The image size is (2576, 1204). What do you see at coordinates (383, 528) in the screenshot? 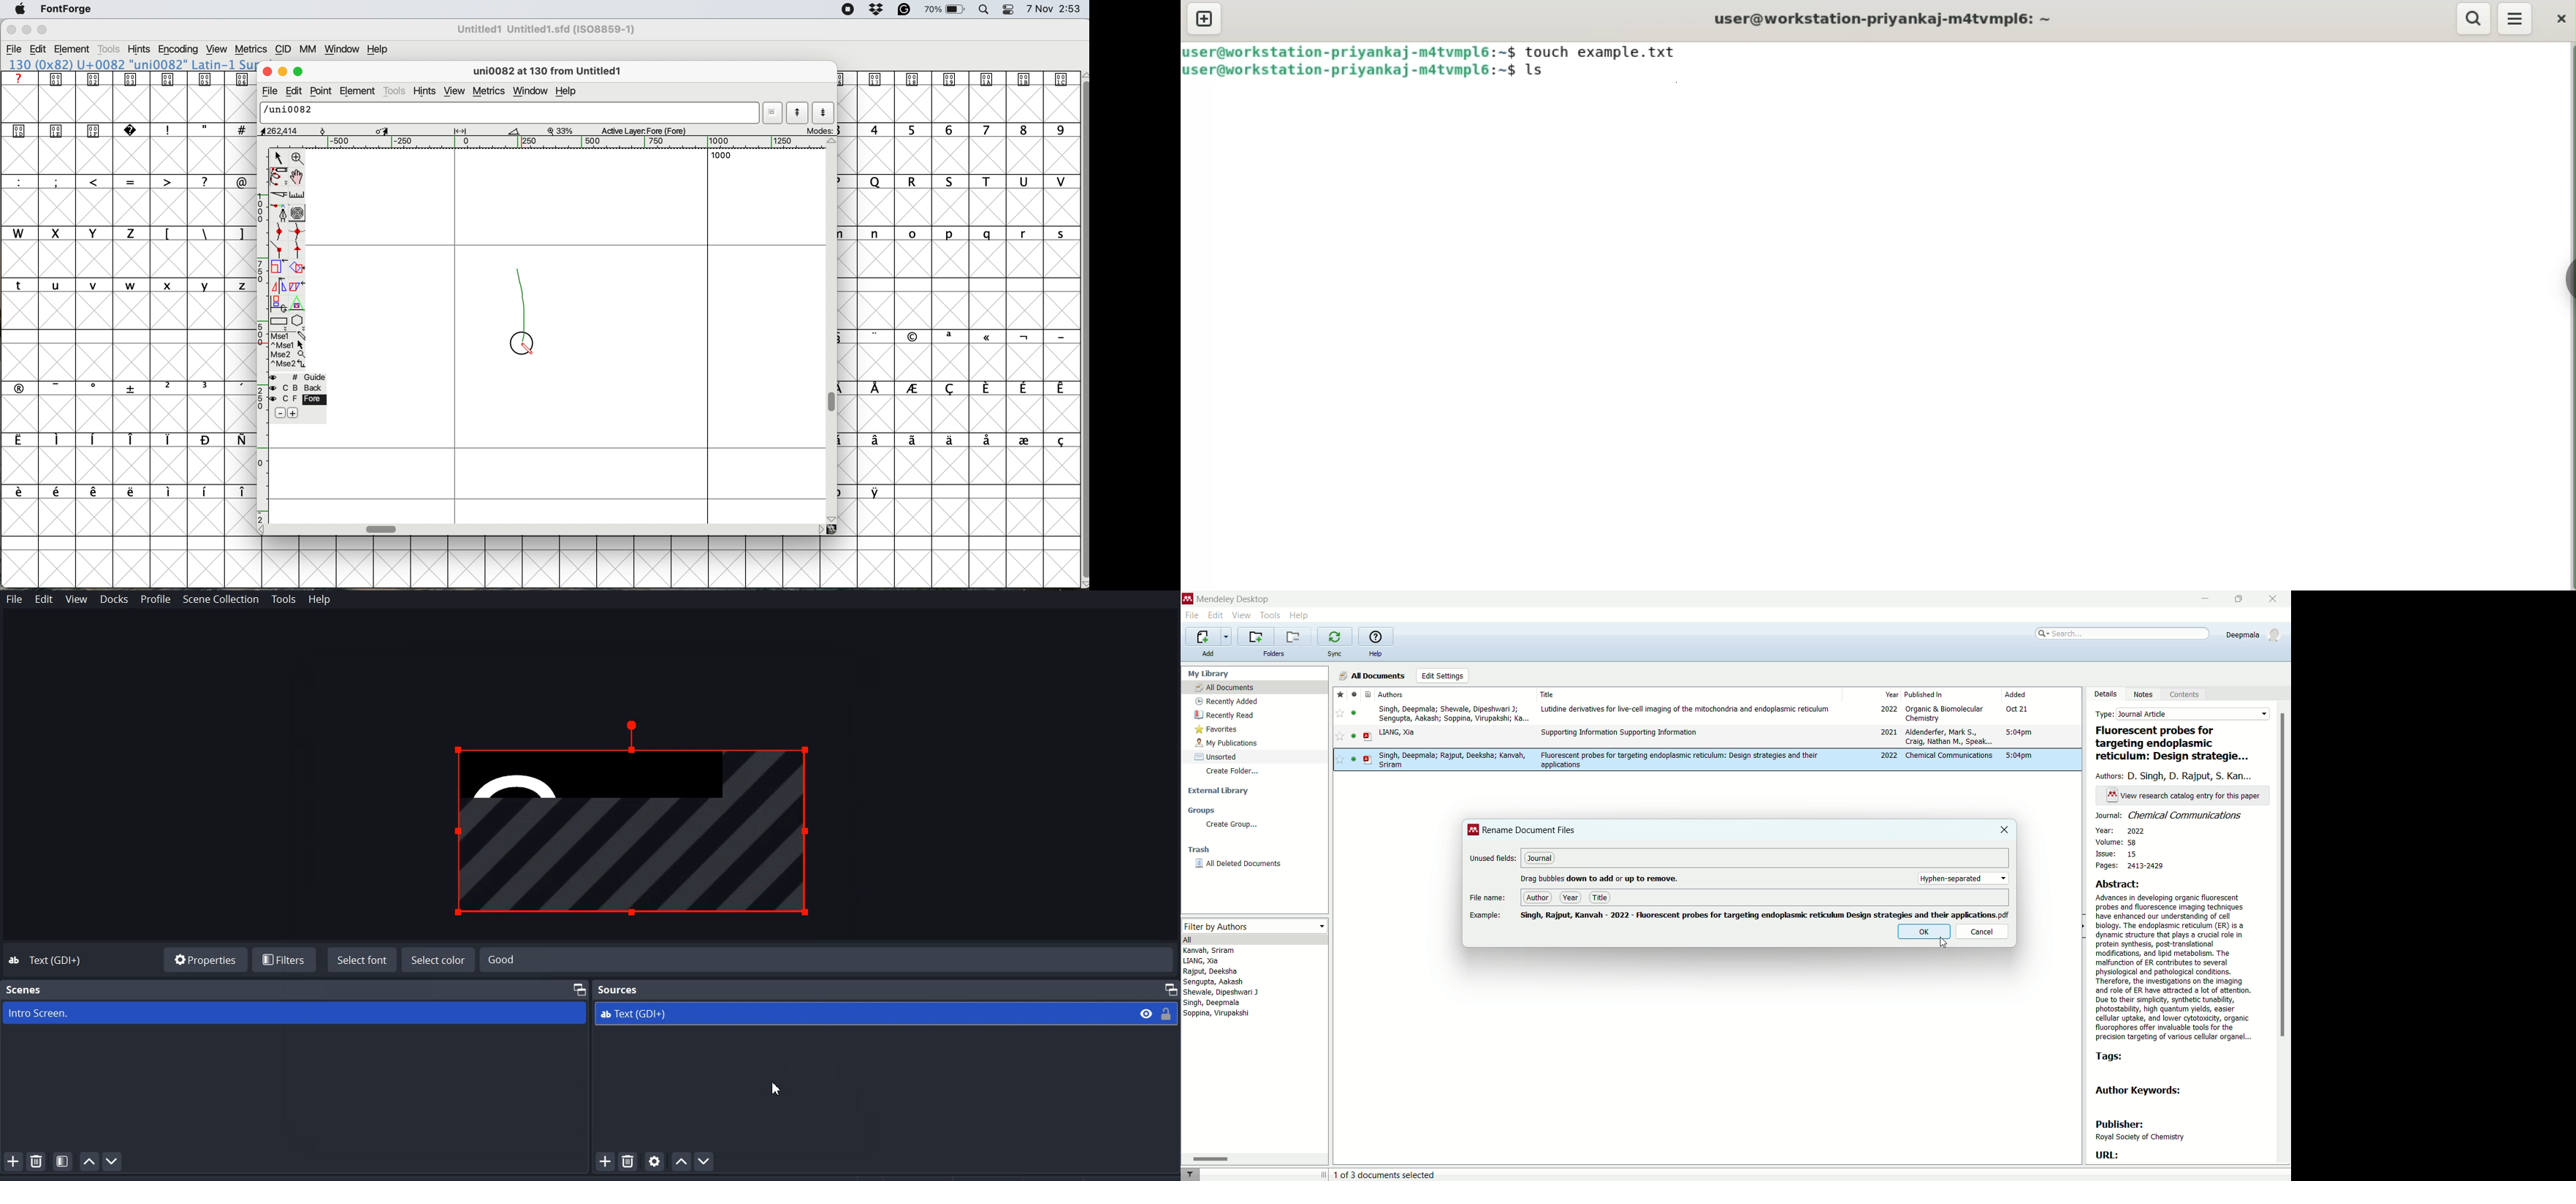
I see `horizontal scale` at bounding box center [383, 528].